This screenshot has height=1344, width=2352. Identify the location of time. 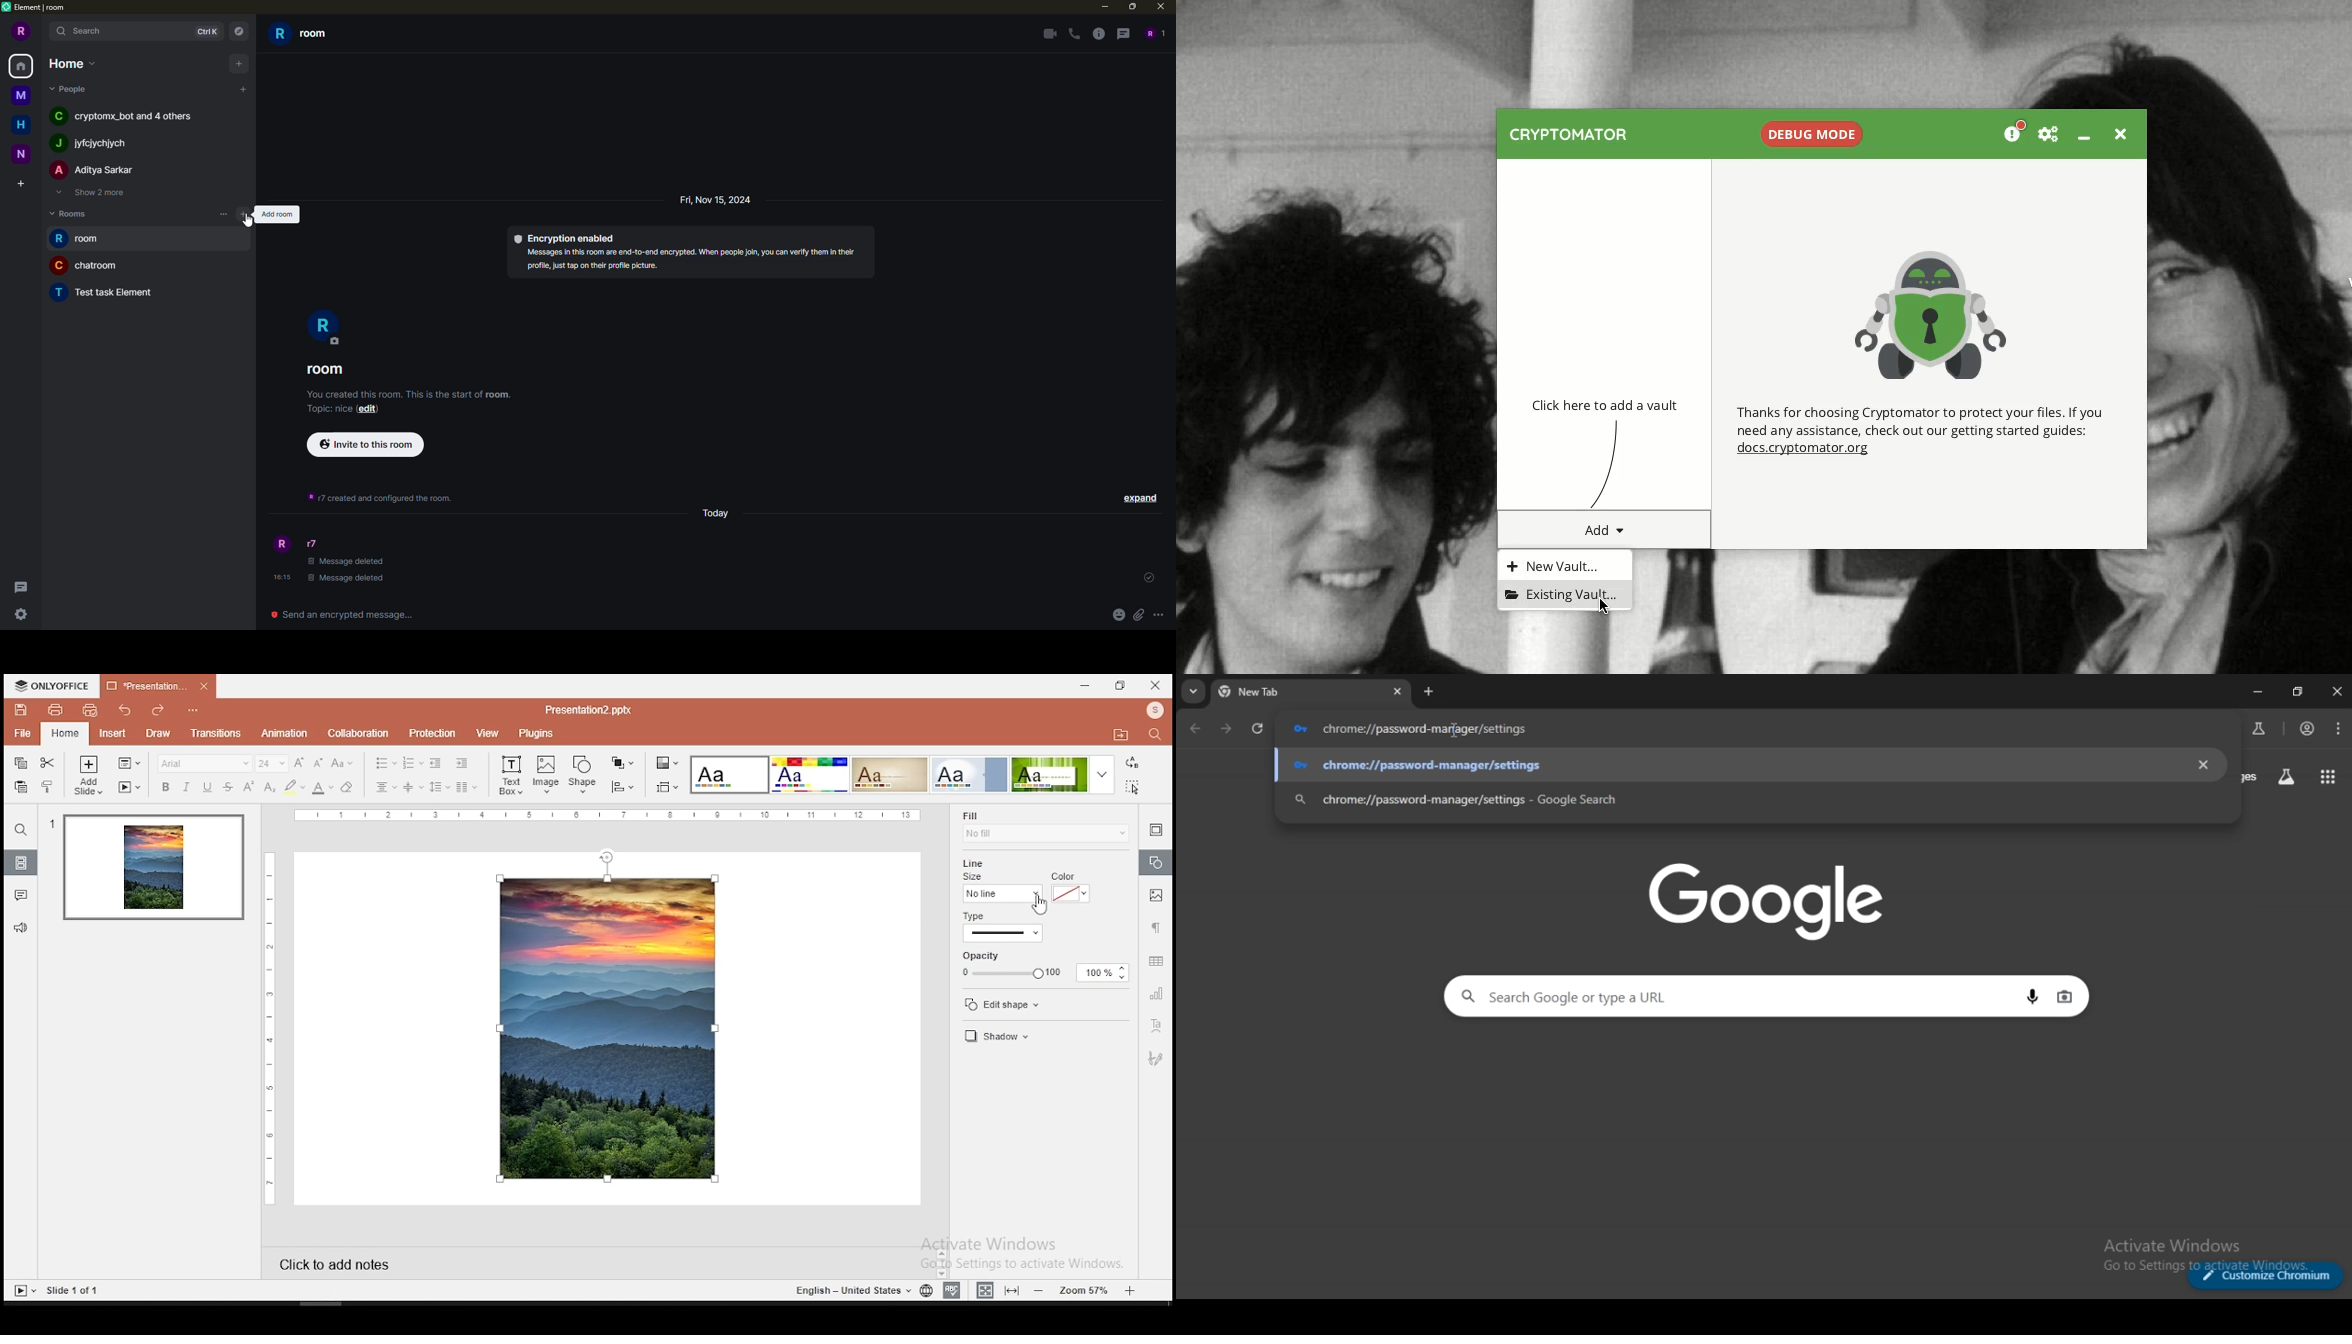
(280, 578).